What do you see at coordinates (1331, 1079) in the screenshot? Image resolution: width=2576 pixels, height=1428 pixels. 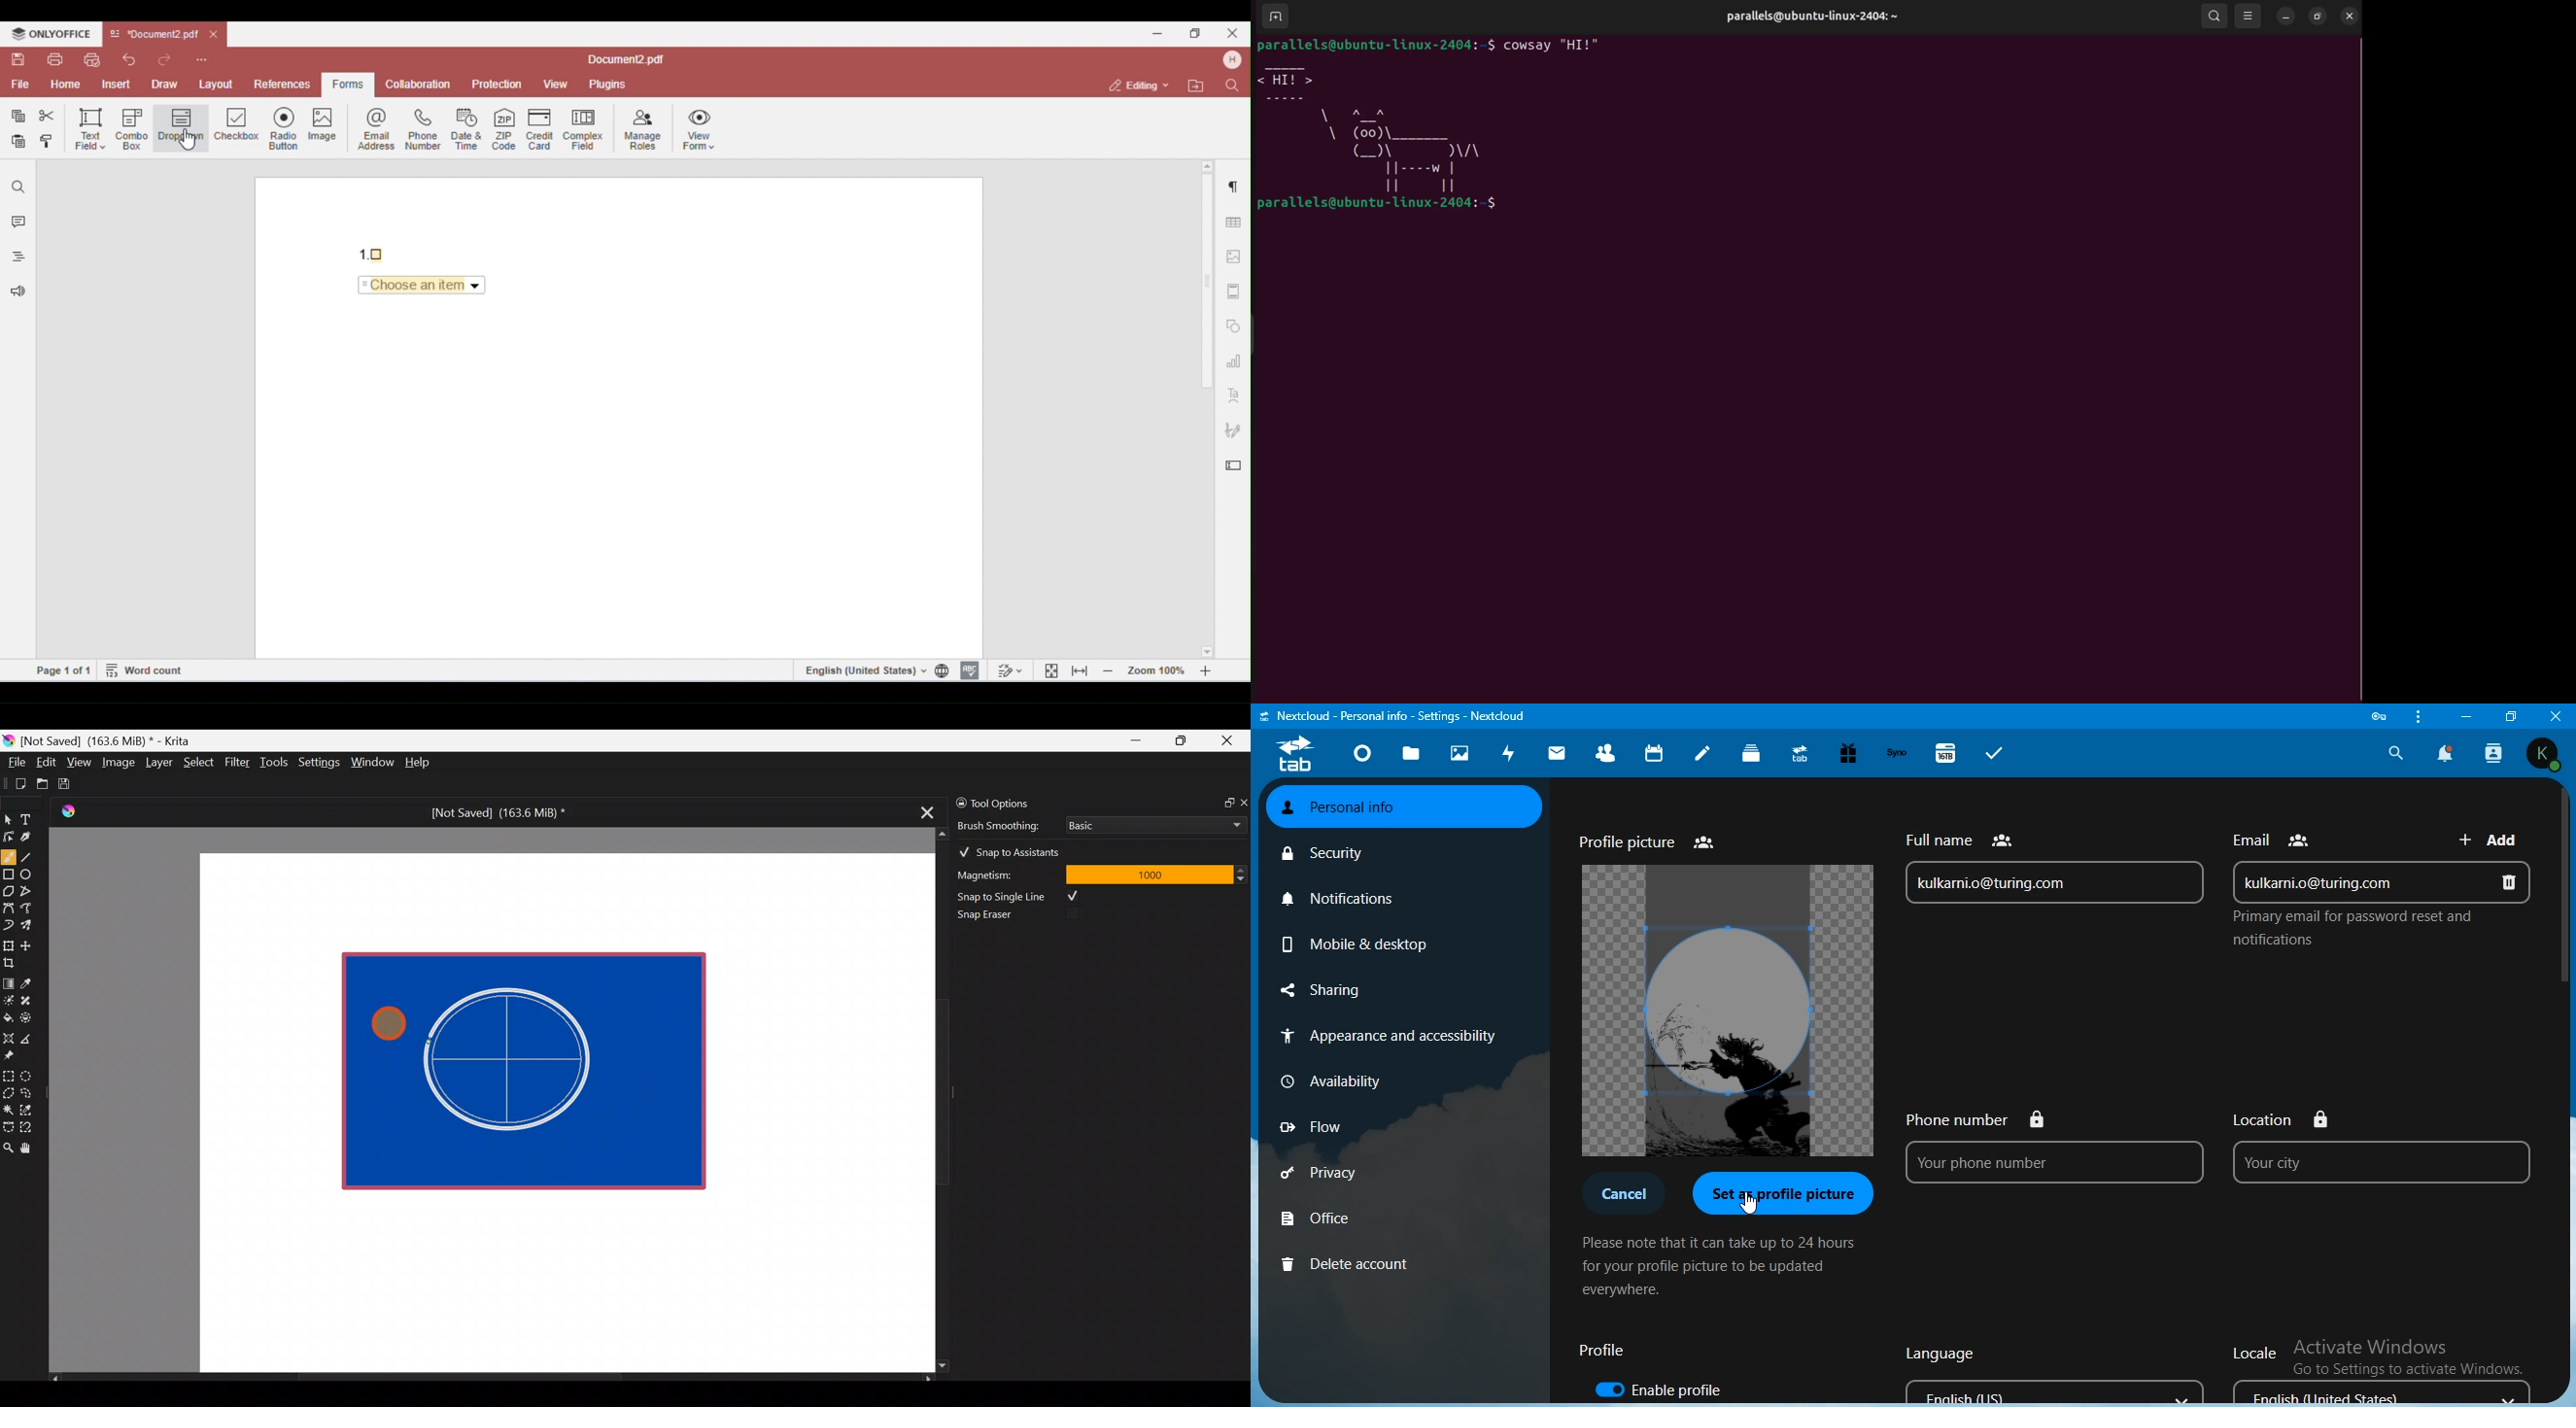 I see `availbility` at bounding box center [1331, 1079].